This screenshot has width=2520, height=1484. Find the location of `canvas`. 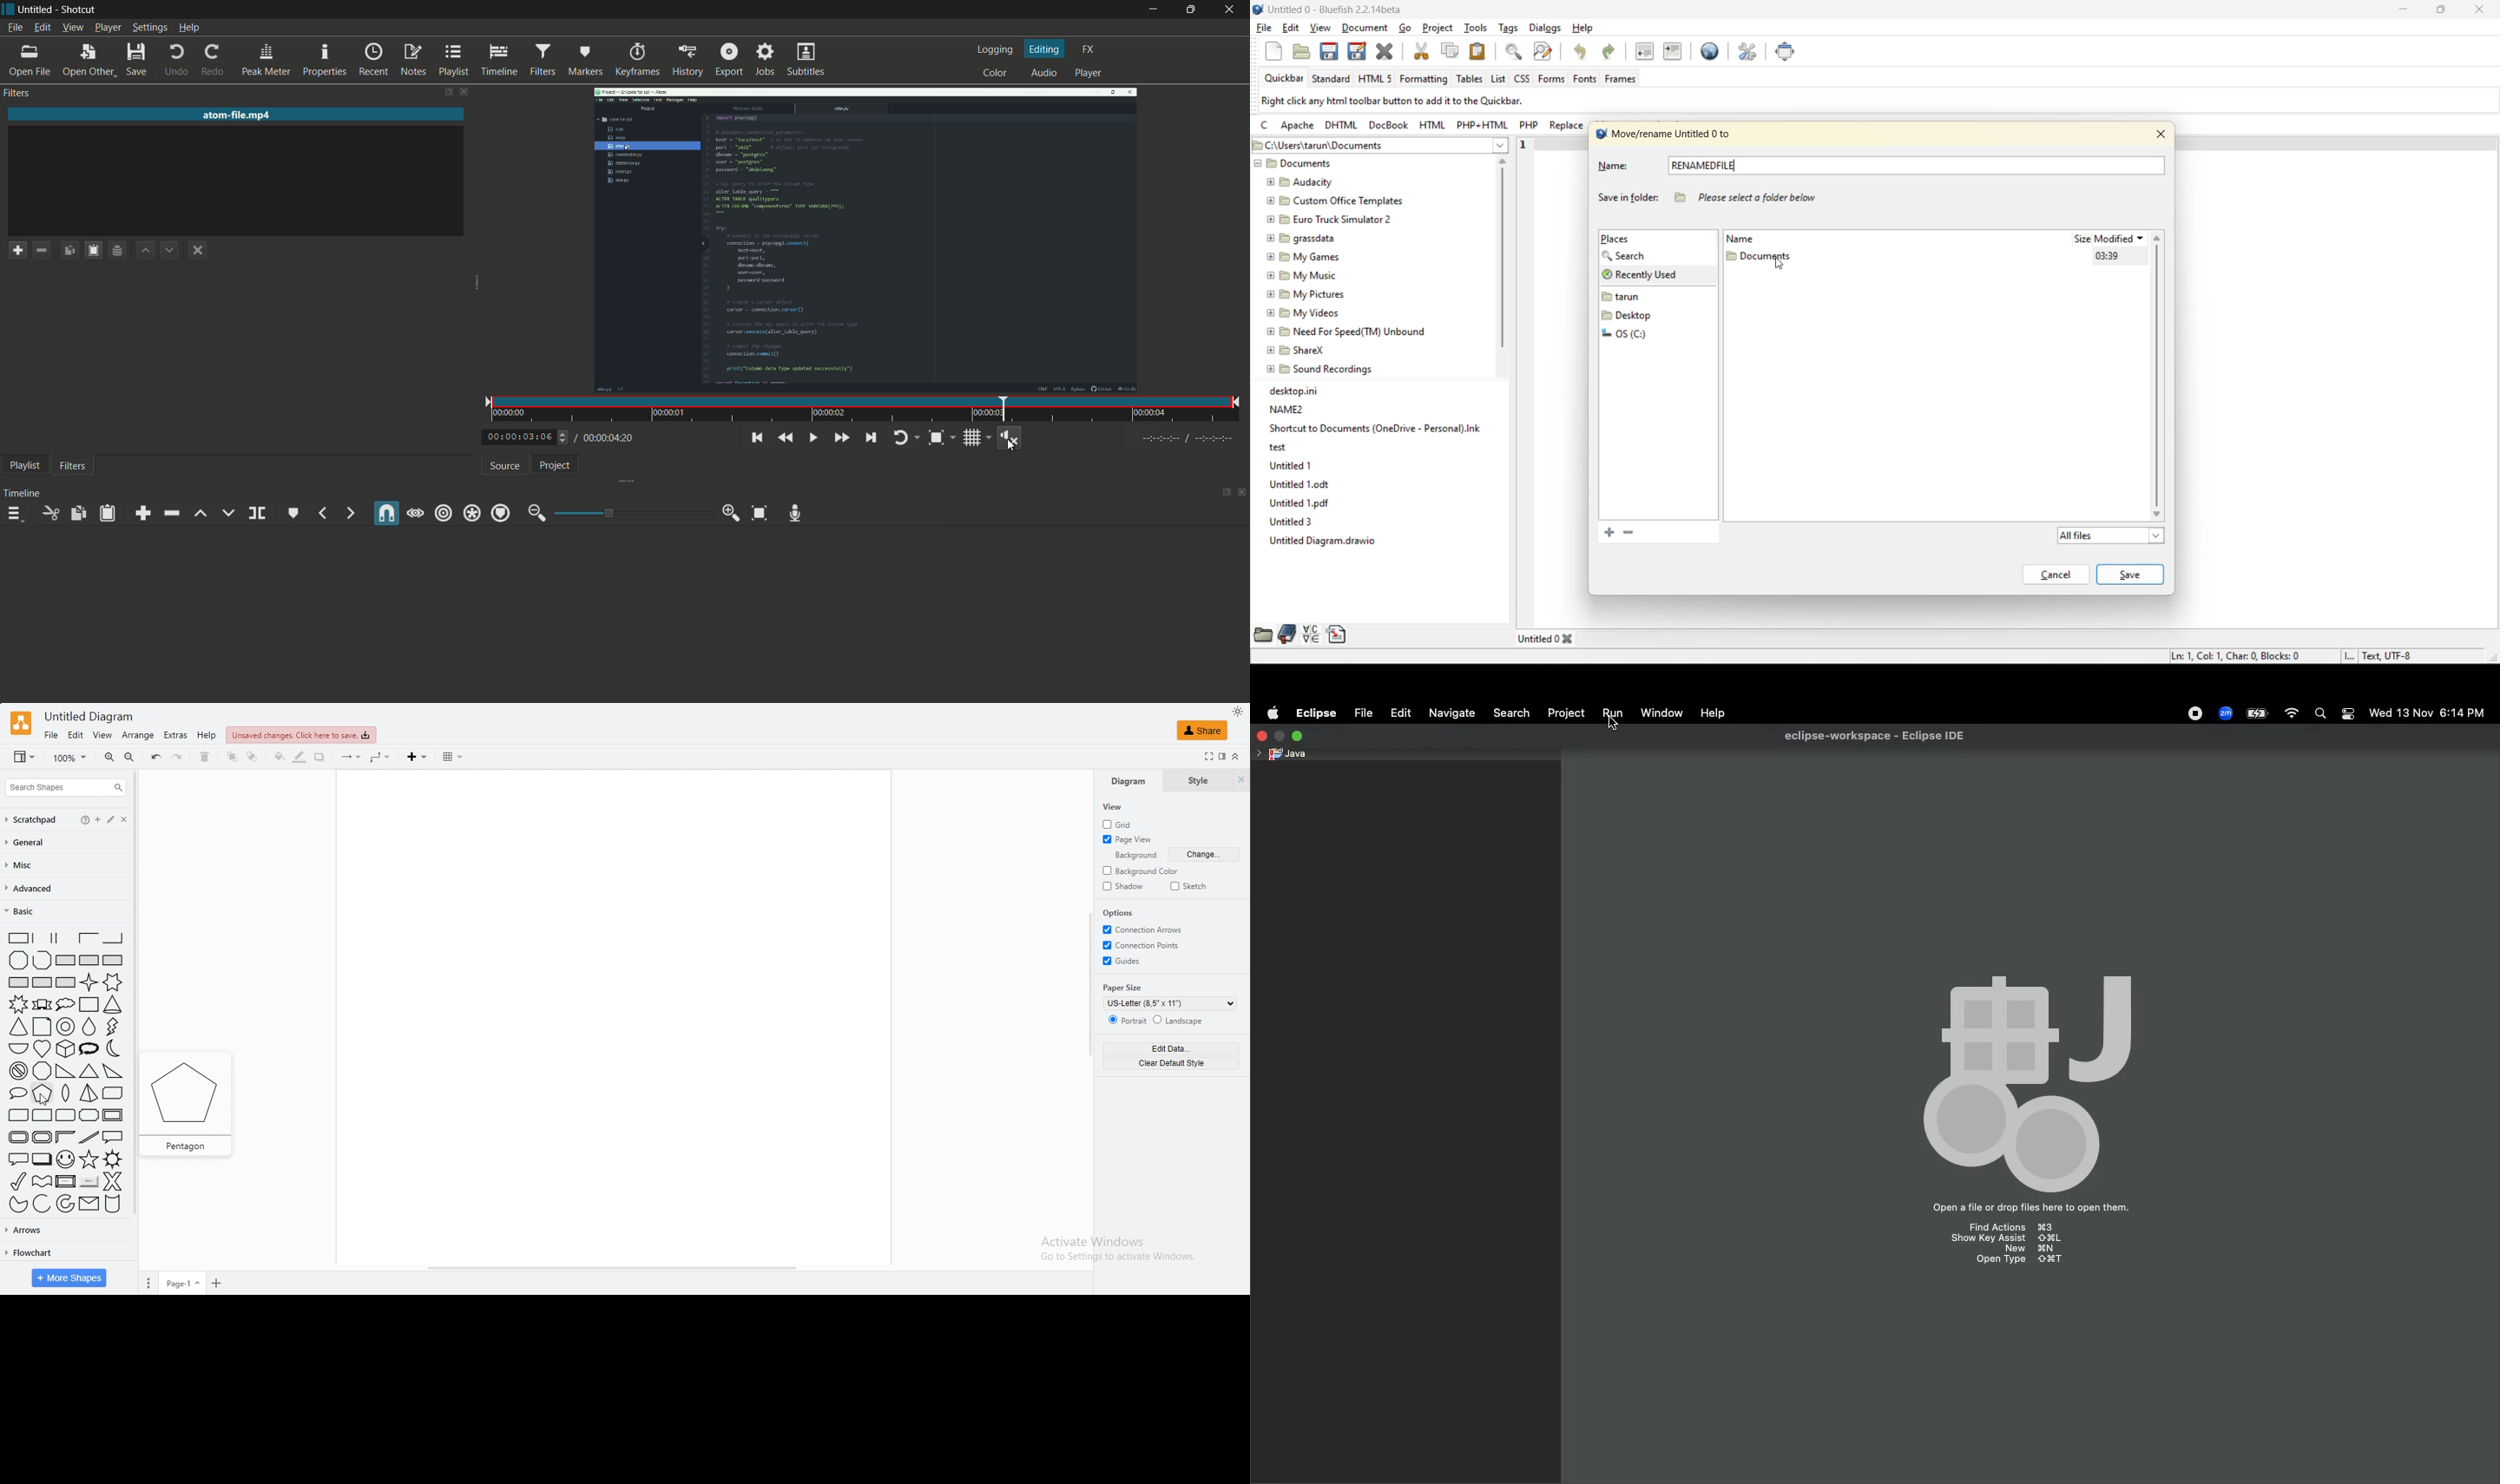

canvas is located at coordinates (609, 1017).